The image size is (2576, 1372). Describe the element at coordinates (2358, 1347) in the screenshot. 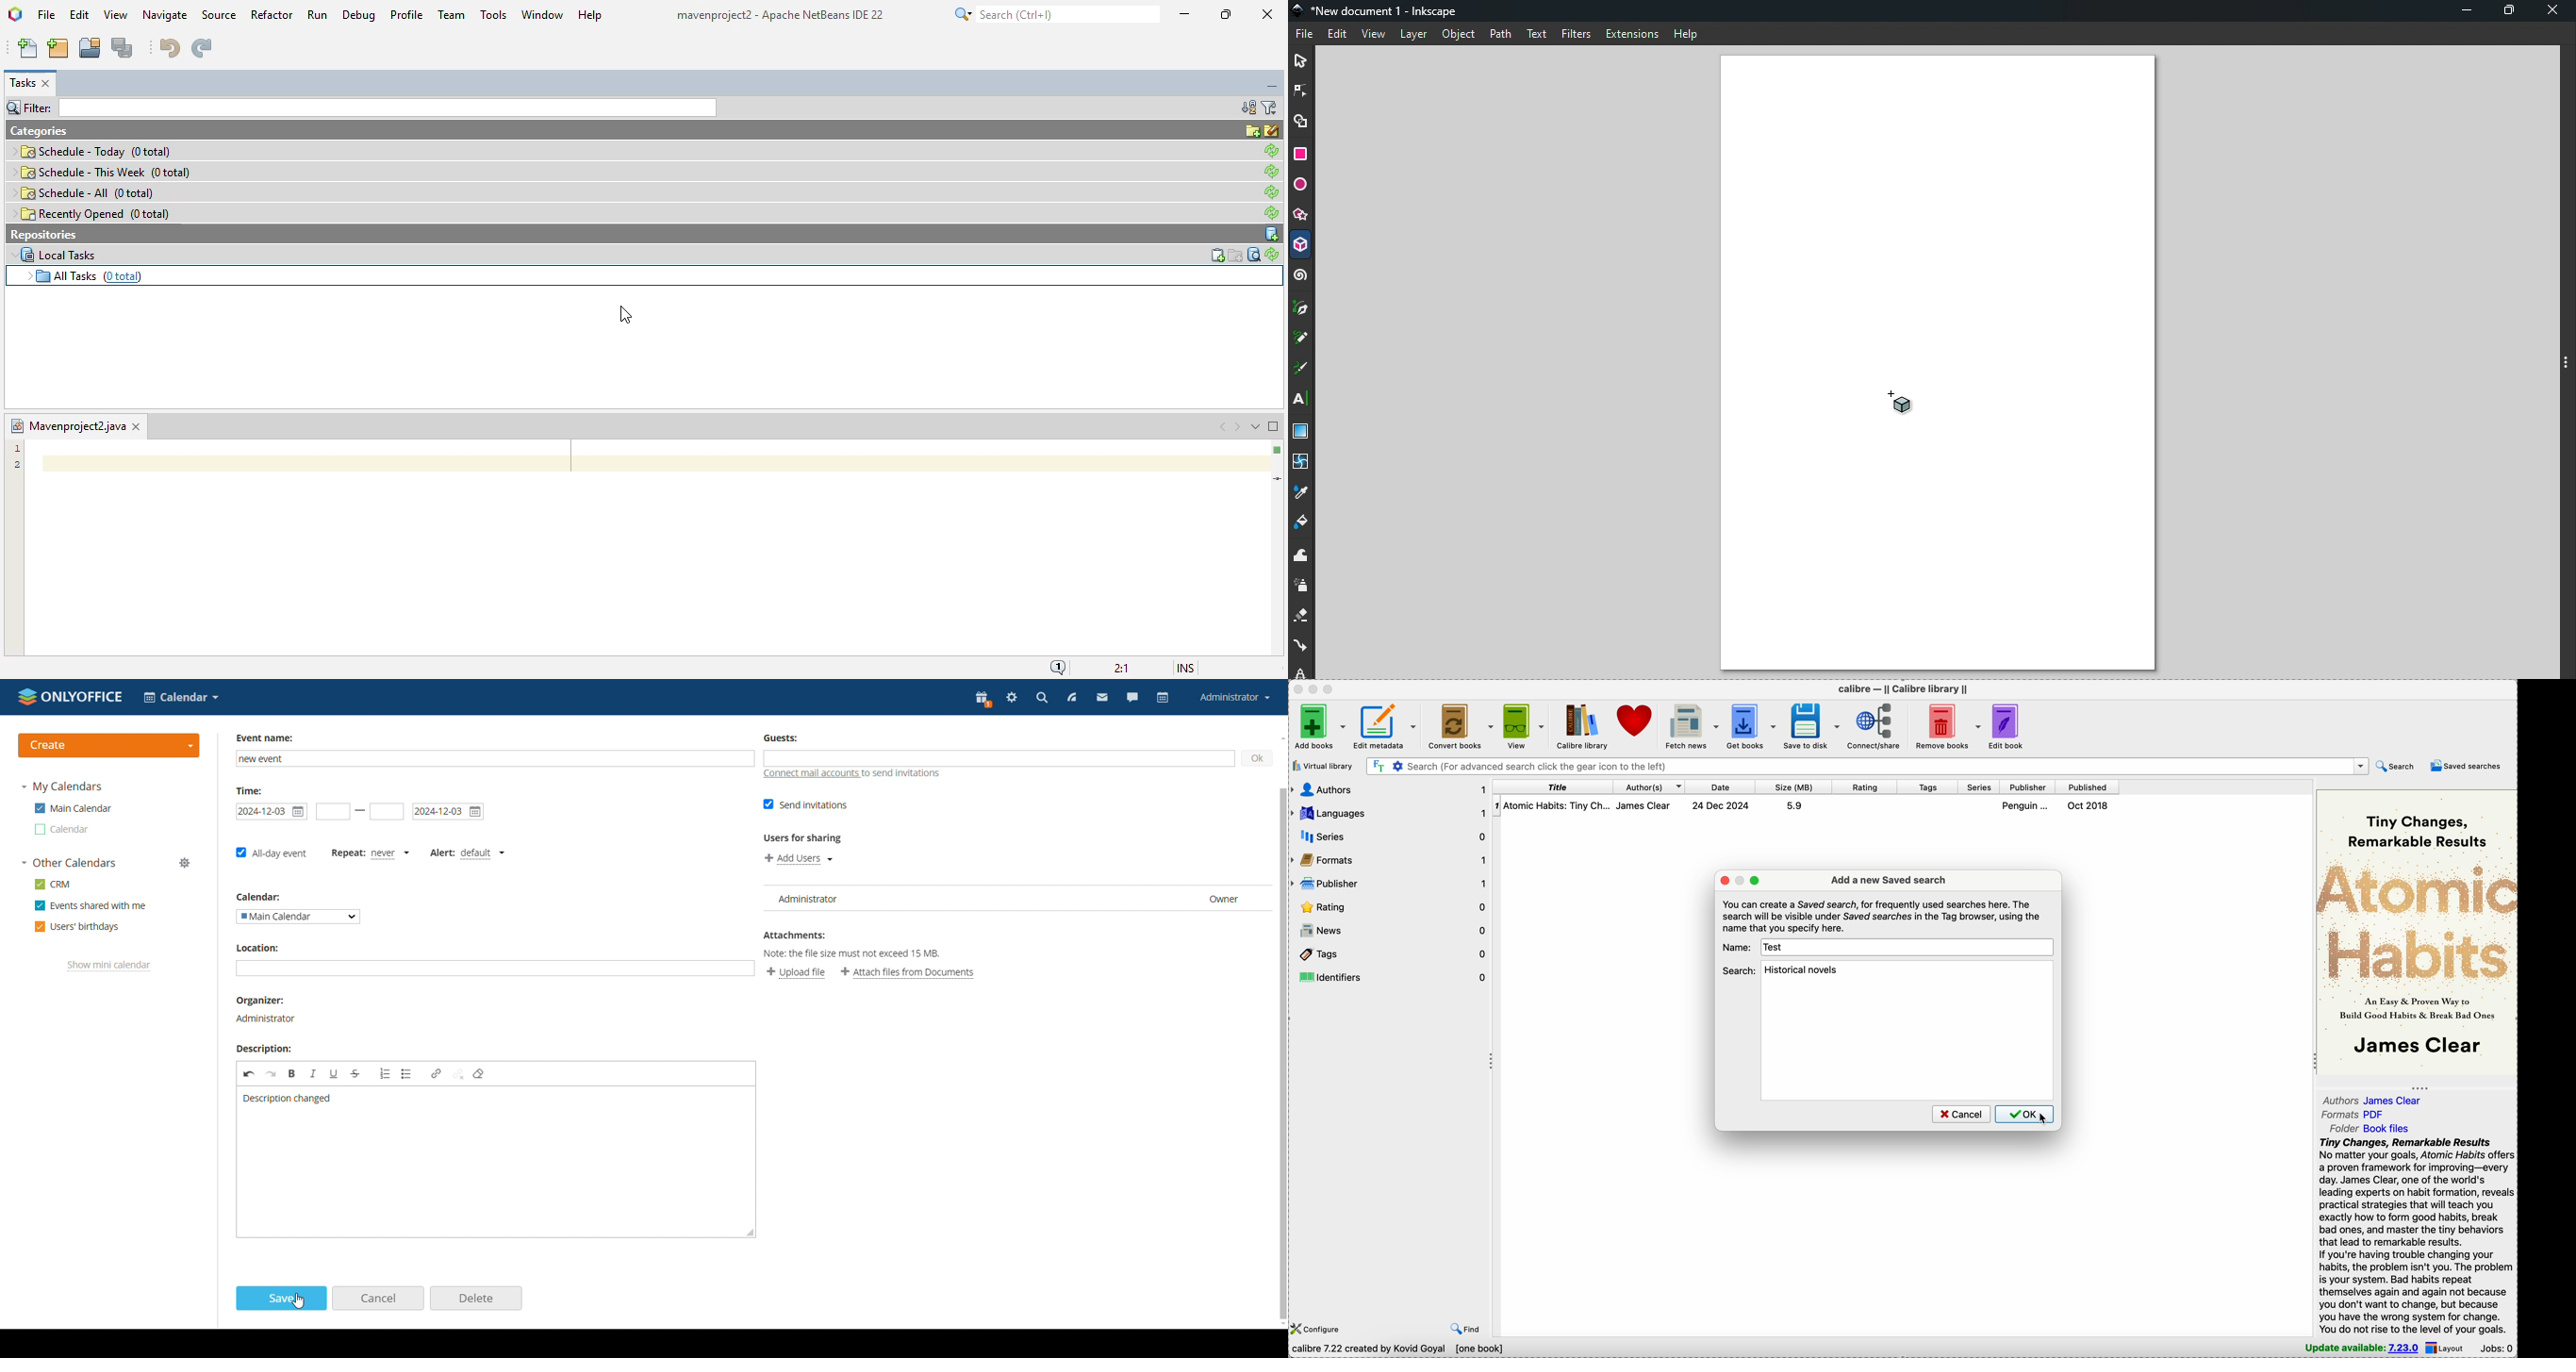

I see `update available: 7.23.0` at that location.